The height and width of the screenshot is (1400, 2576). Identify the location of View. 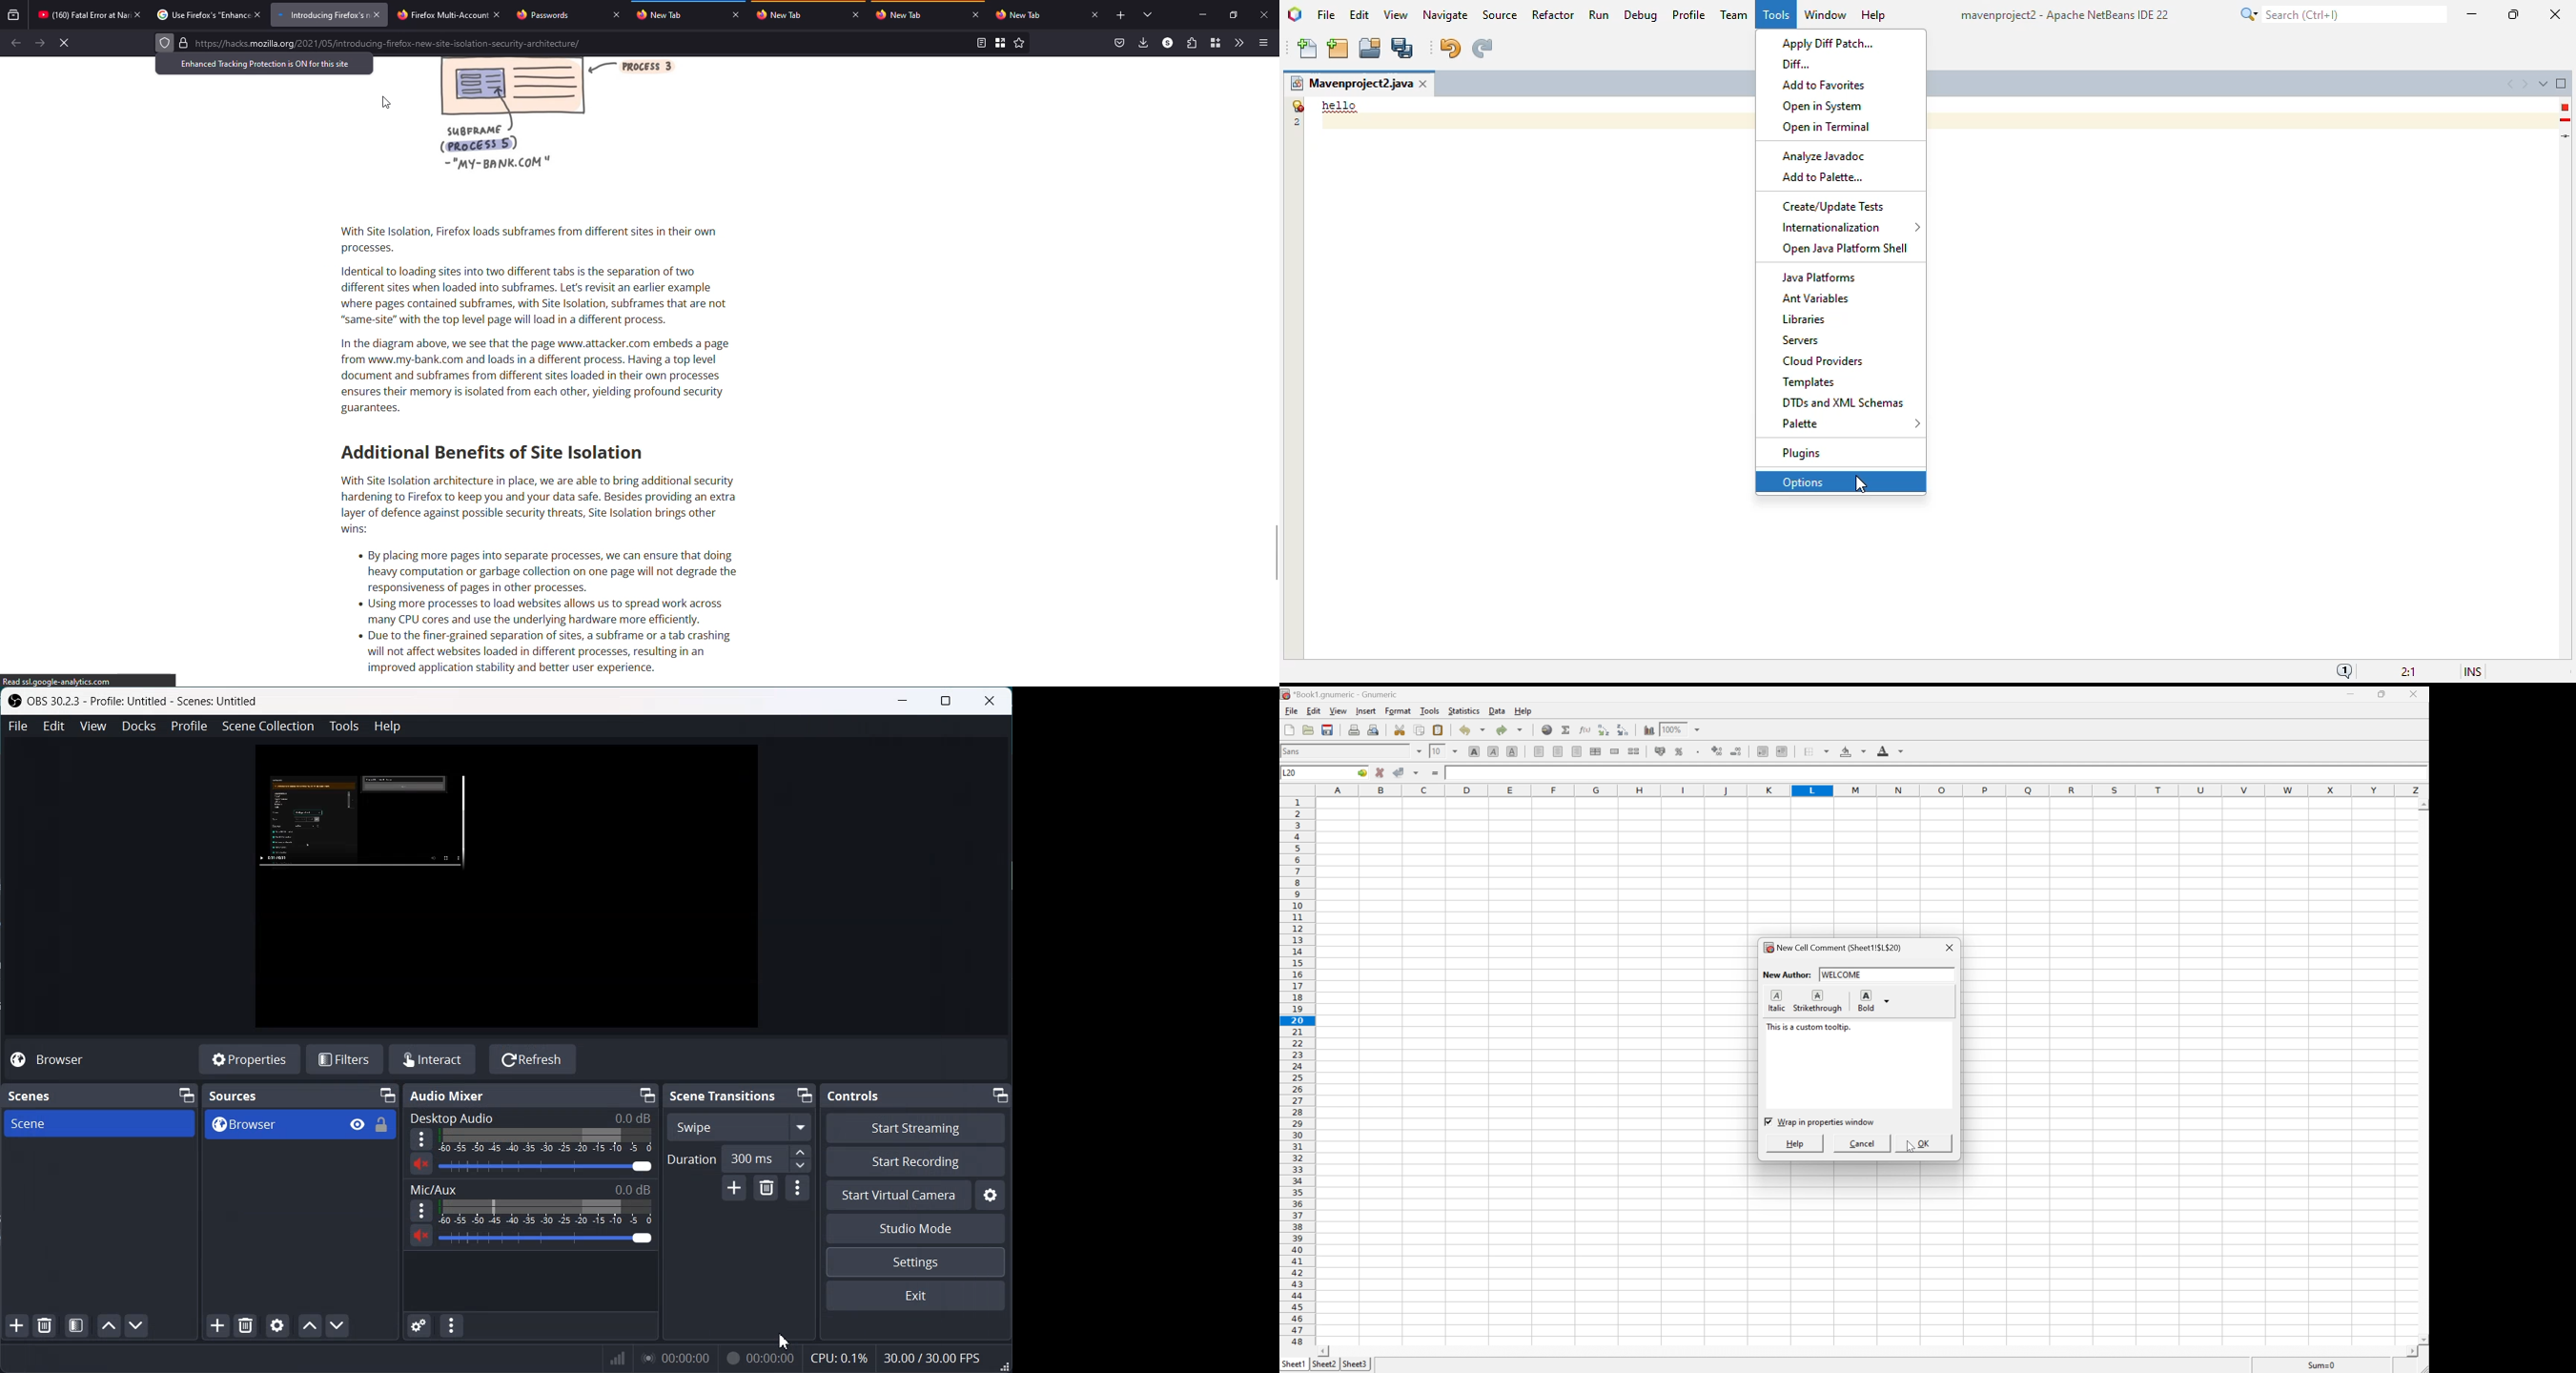
(93, 726).